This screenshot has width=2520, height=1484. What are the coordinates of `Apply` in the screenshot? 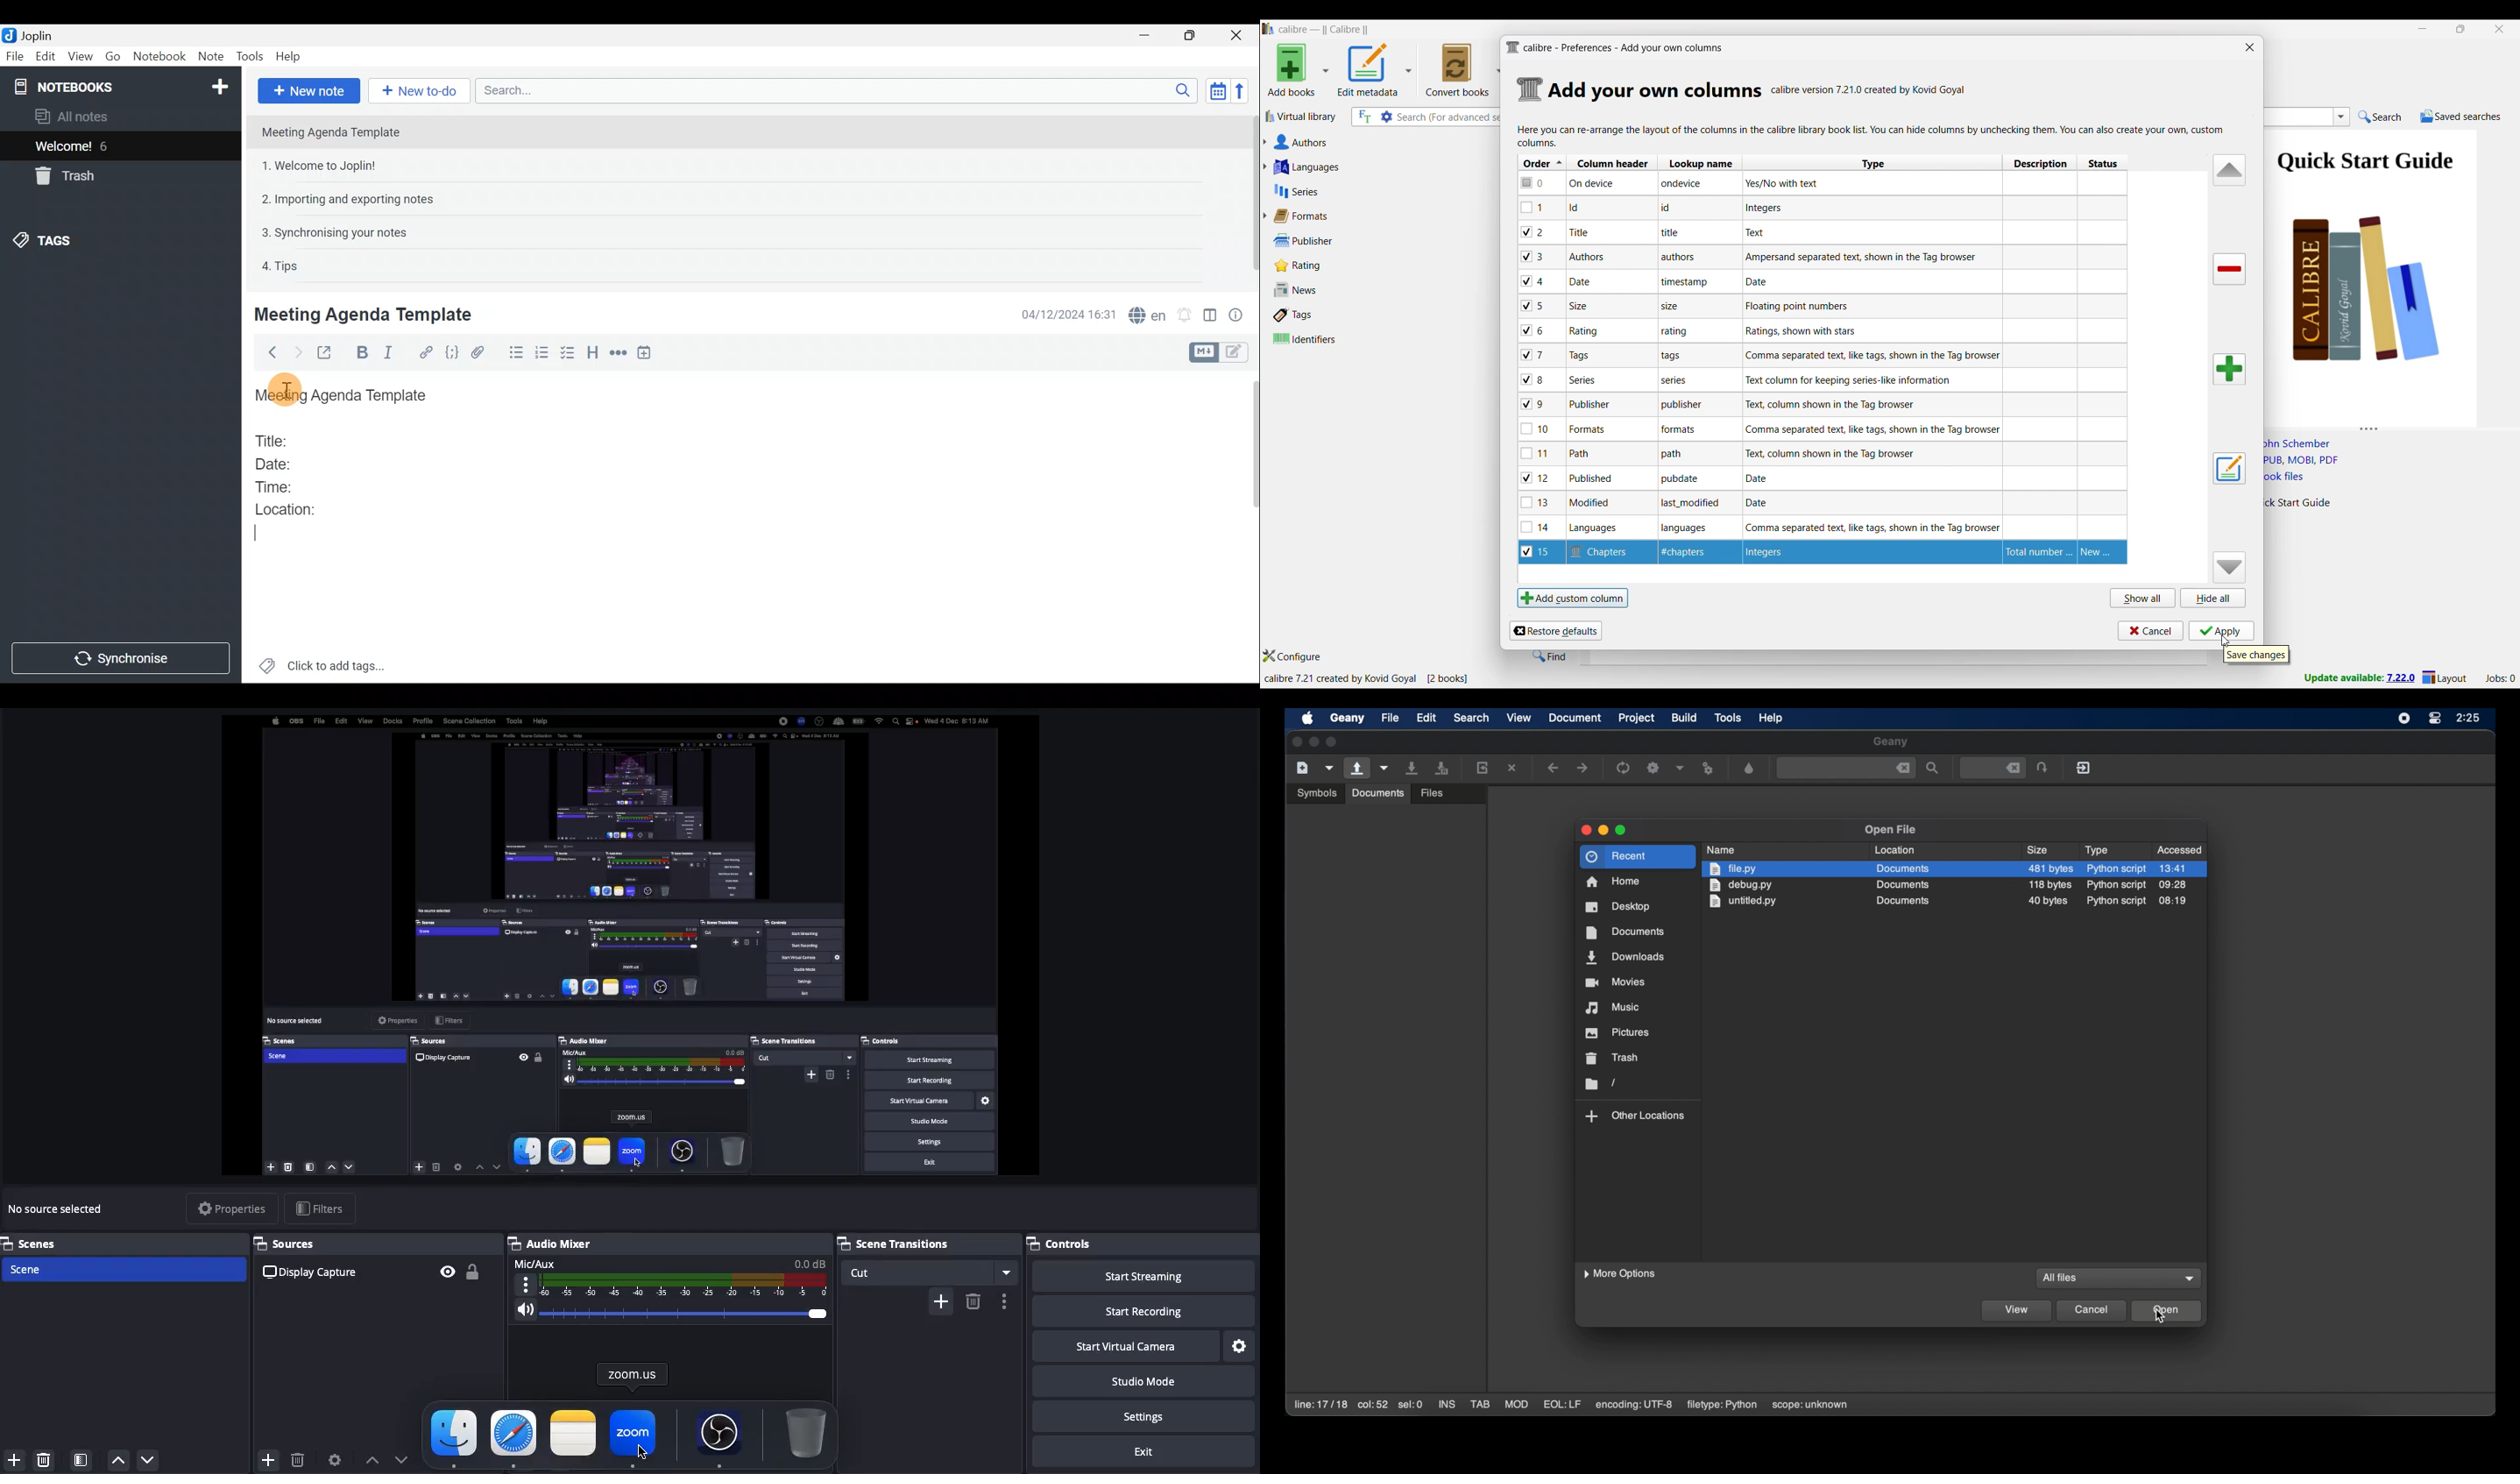 It's located at (2221, 631).